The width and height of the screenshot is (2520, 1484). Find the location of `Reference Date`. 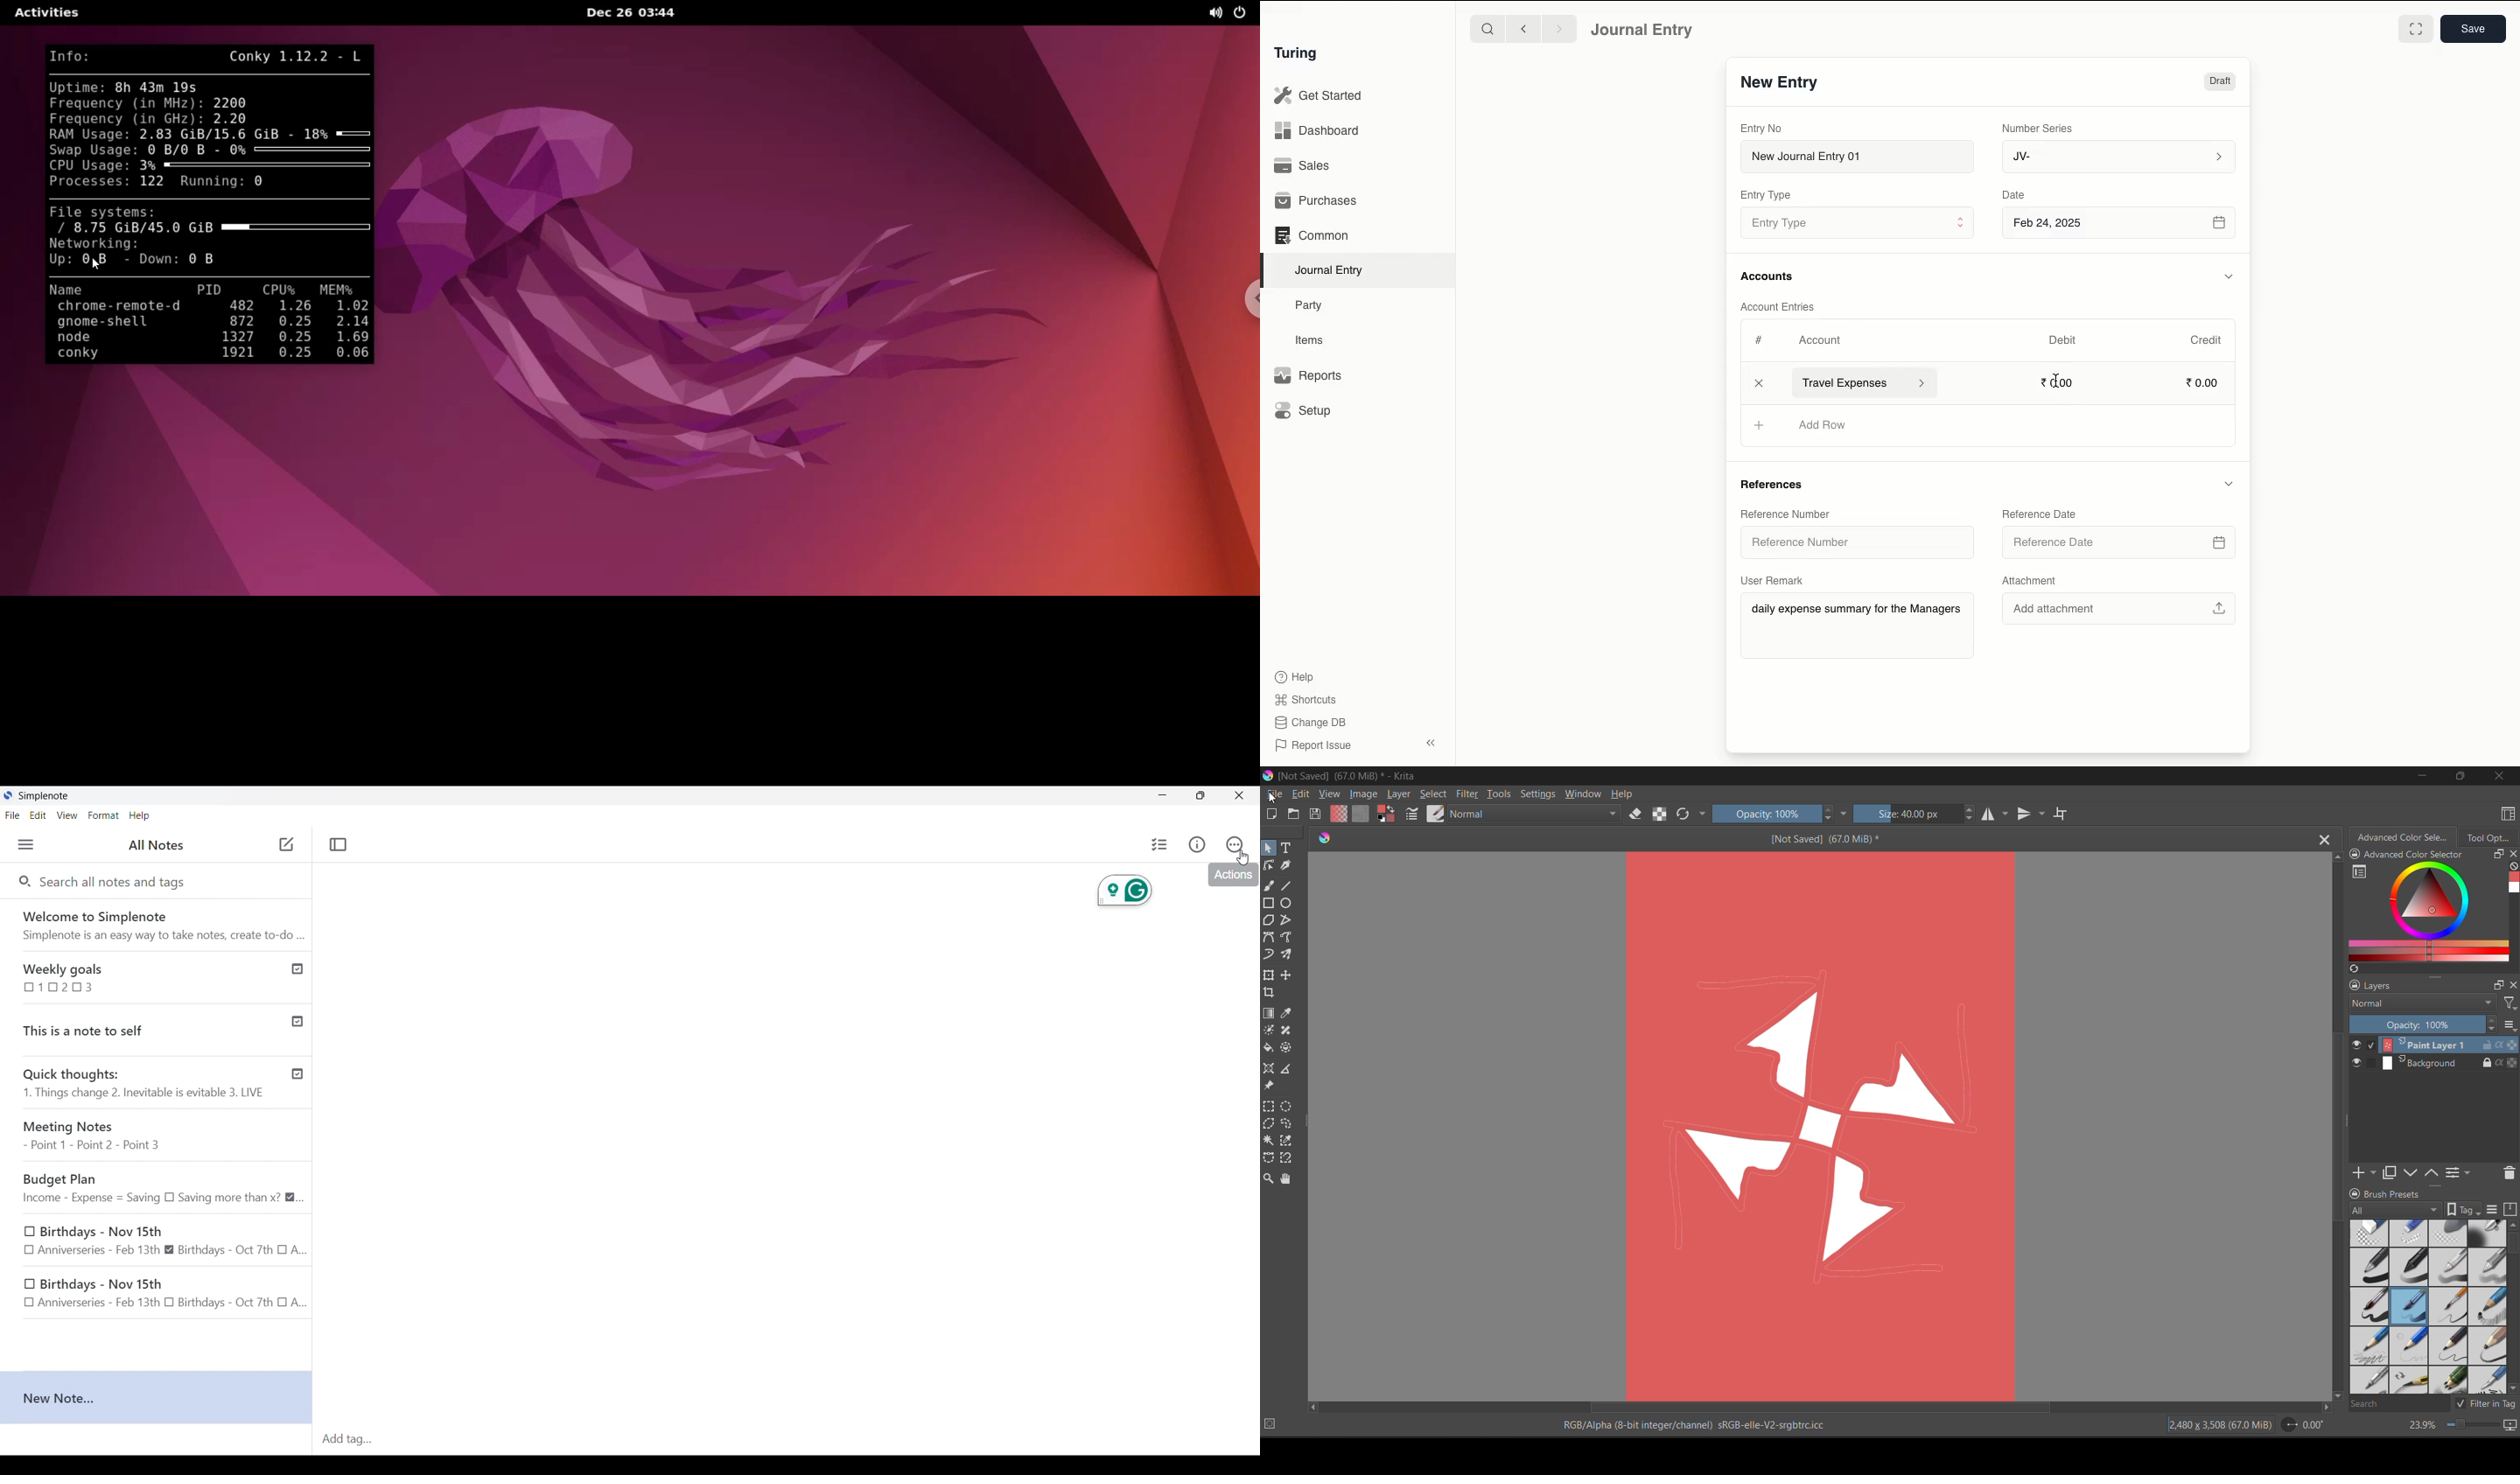

Reference Date is located at coordinates (2121, 538).